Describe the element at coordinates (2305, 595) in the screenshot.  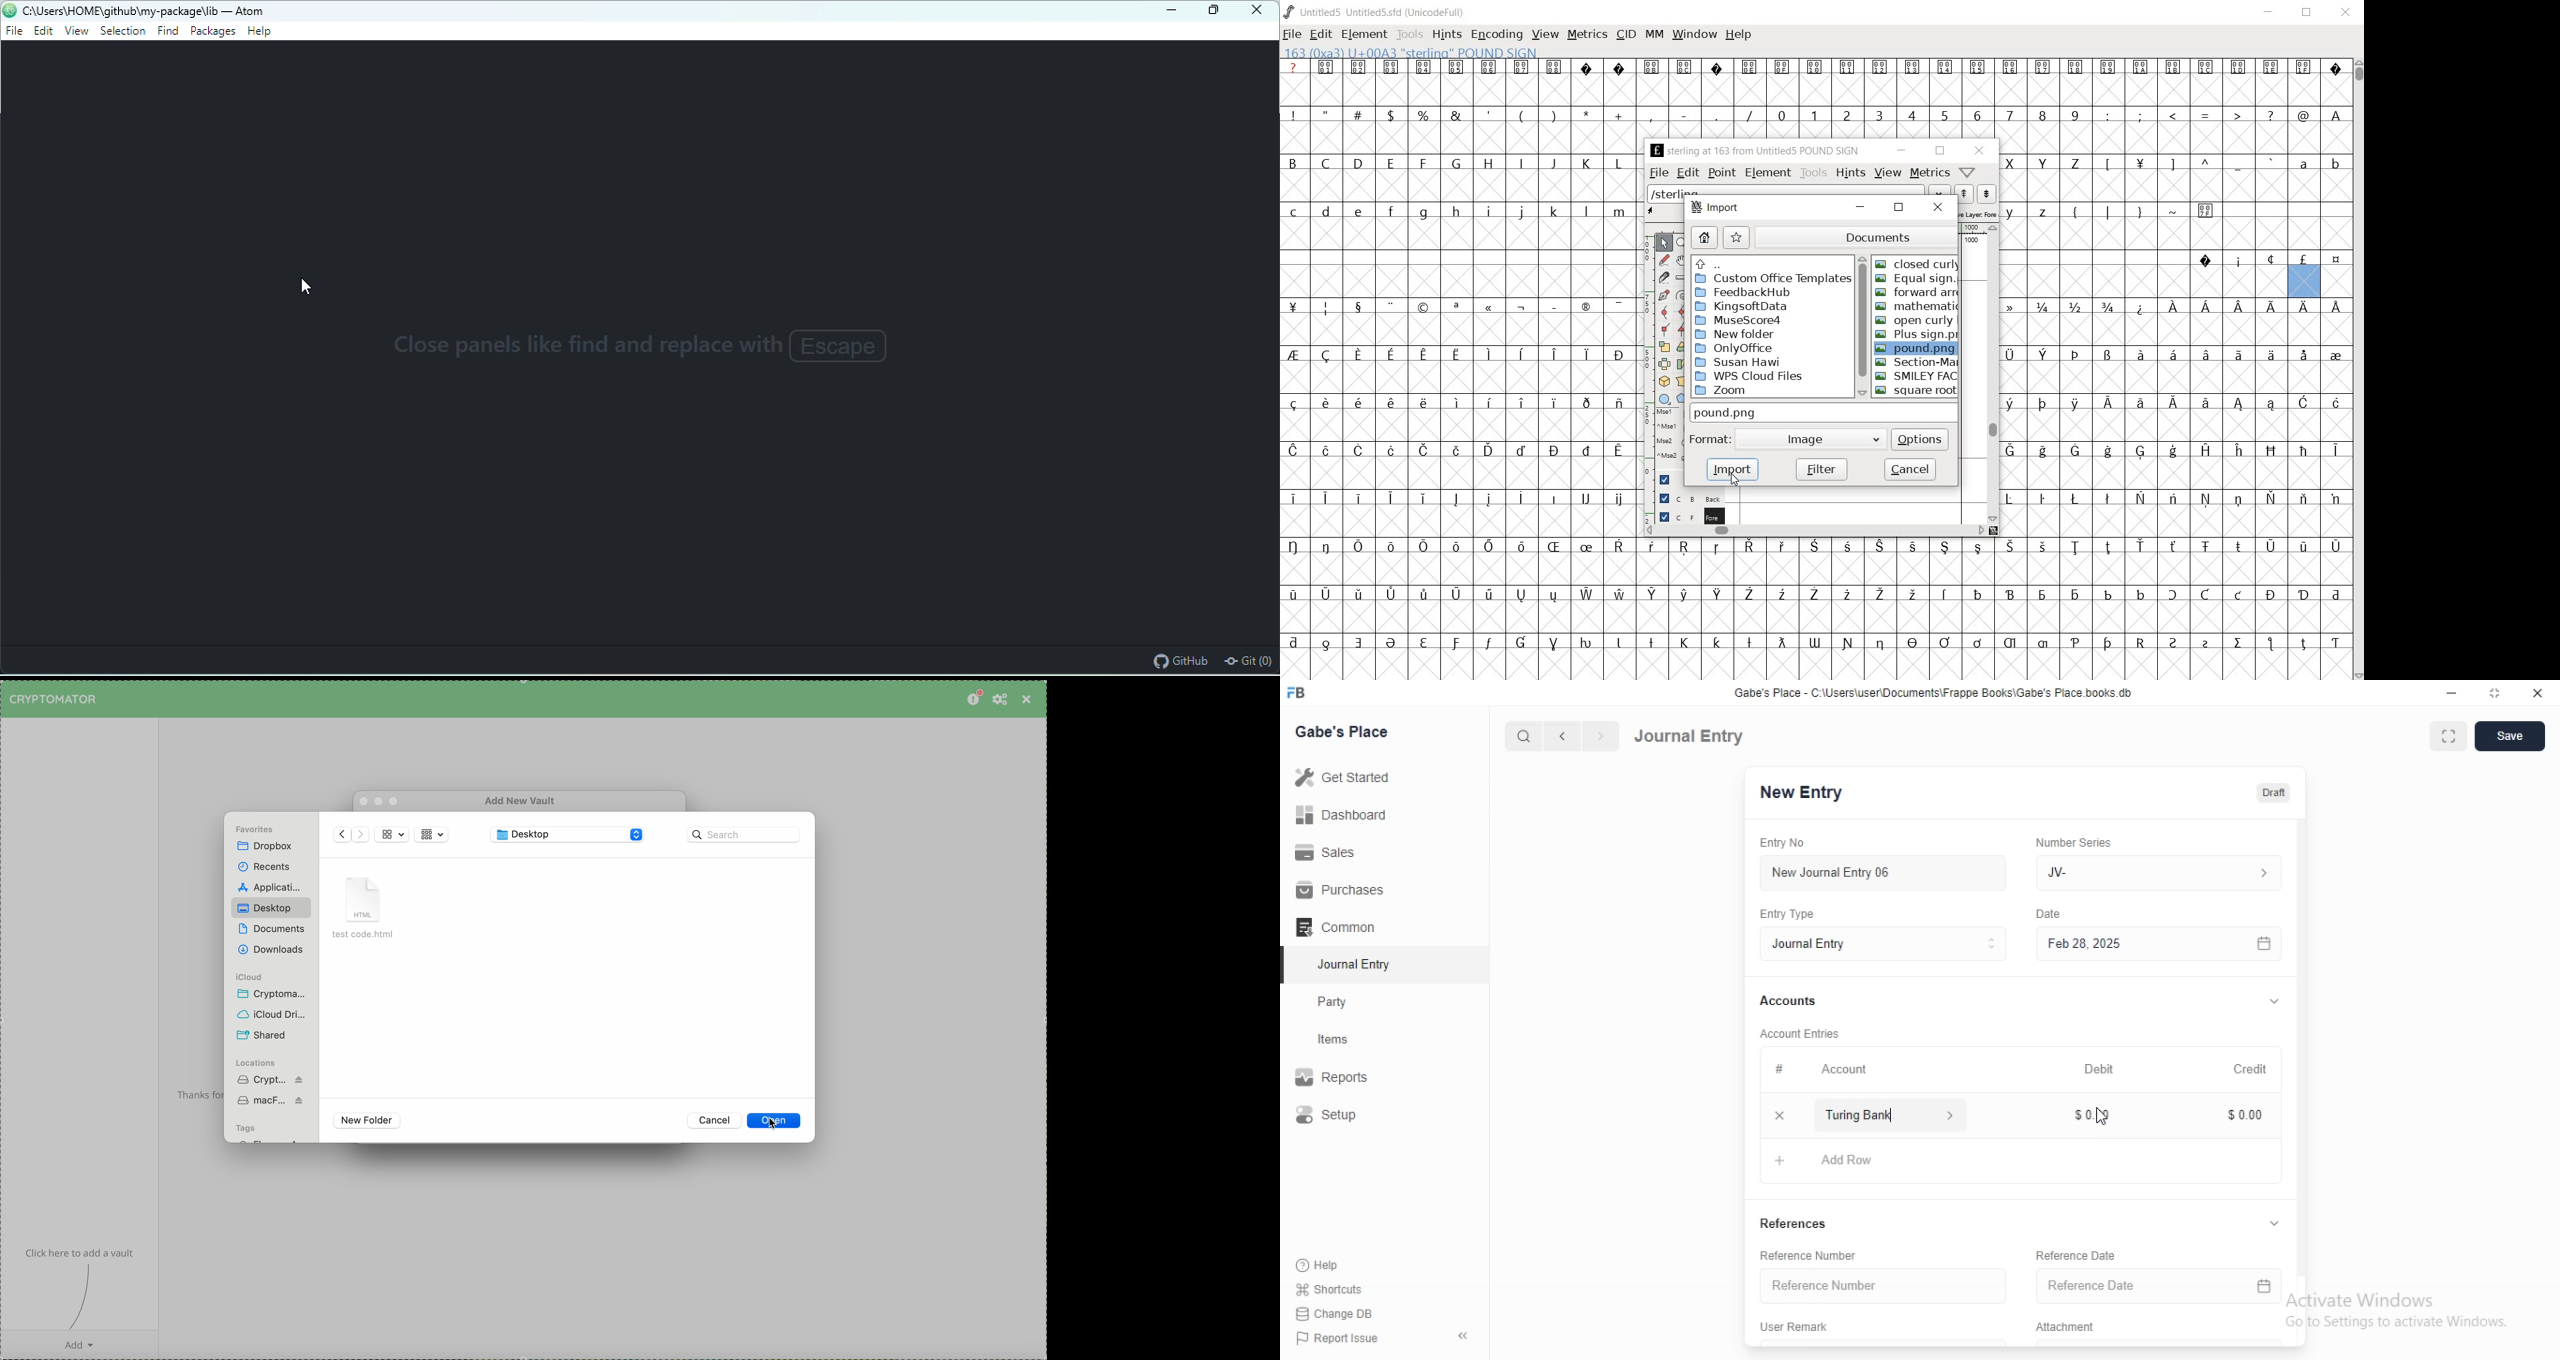
I see `Symbol` at that location.